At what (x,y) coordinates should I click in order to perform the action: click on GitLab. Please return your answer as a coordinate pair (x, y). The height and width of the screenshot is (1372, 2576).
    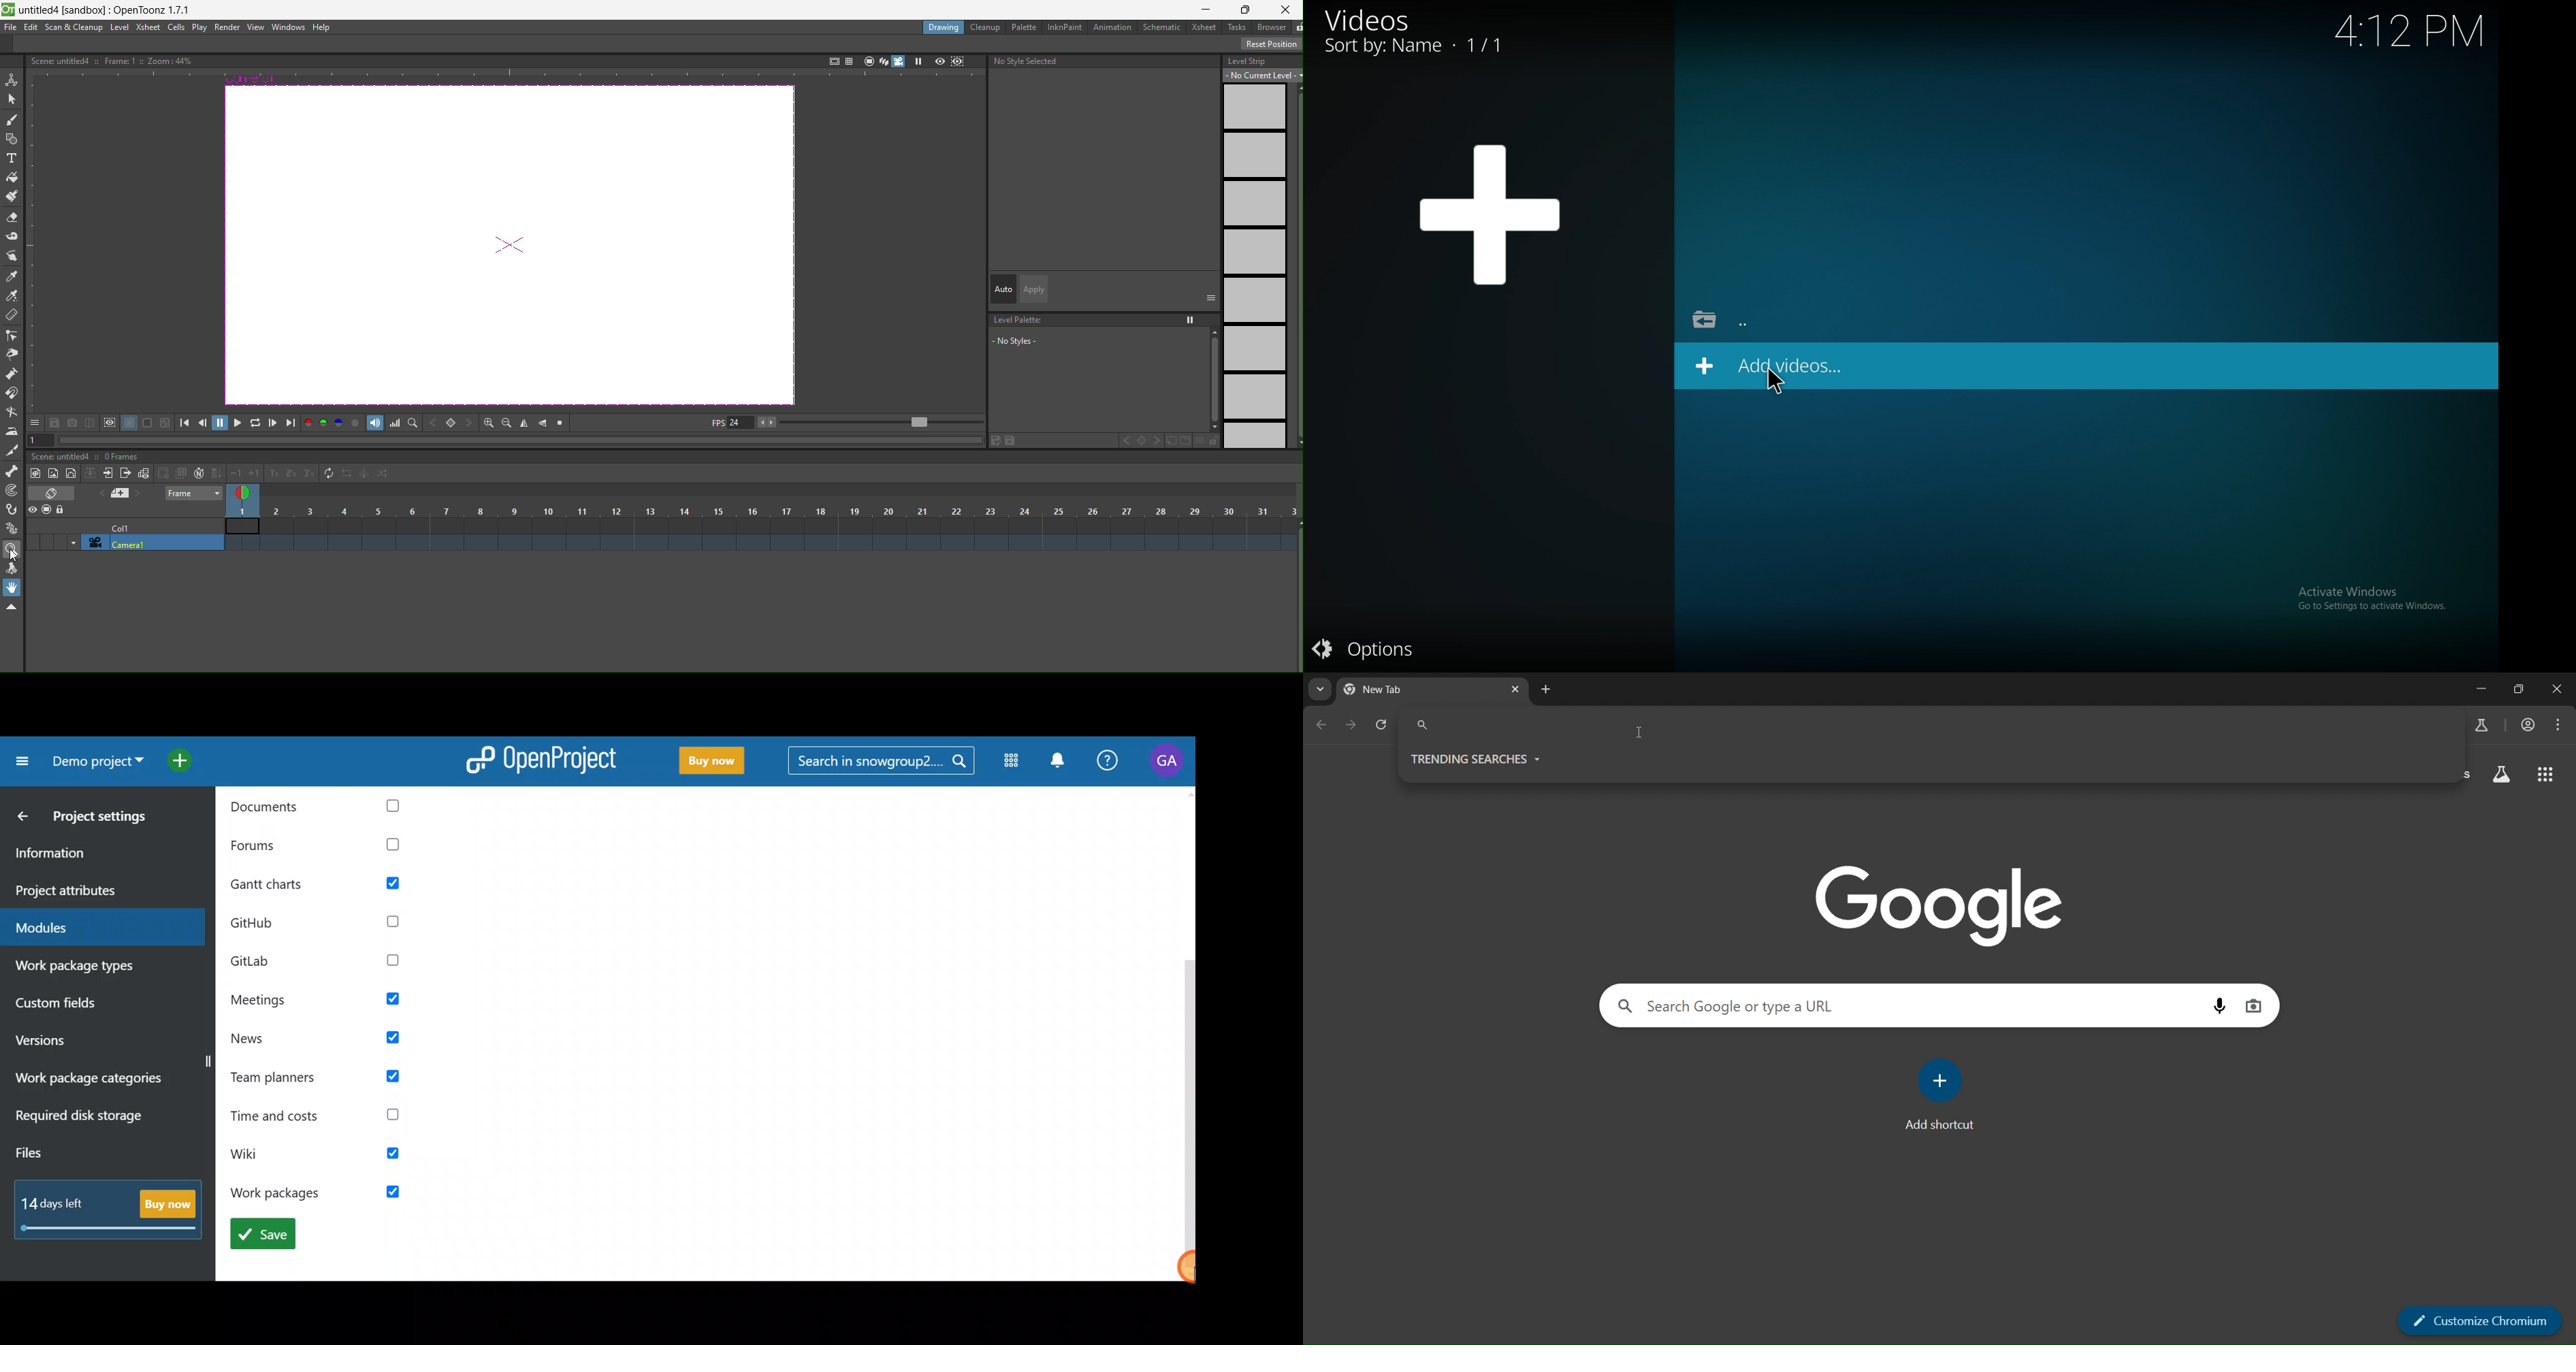
    Looking at the image, I should click on (322, 960).